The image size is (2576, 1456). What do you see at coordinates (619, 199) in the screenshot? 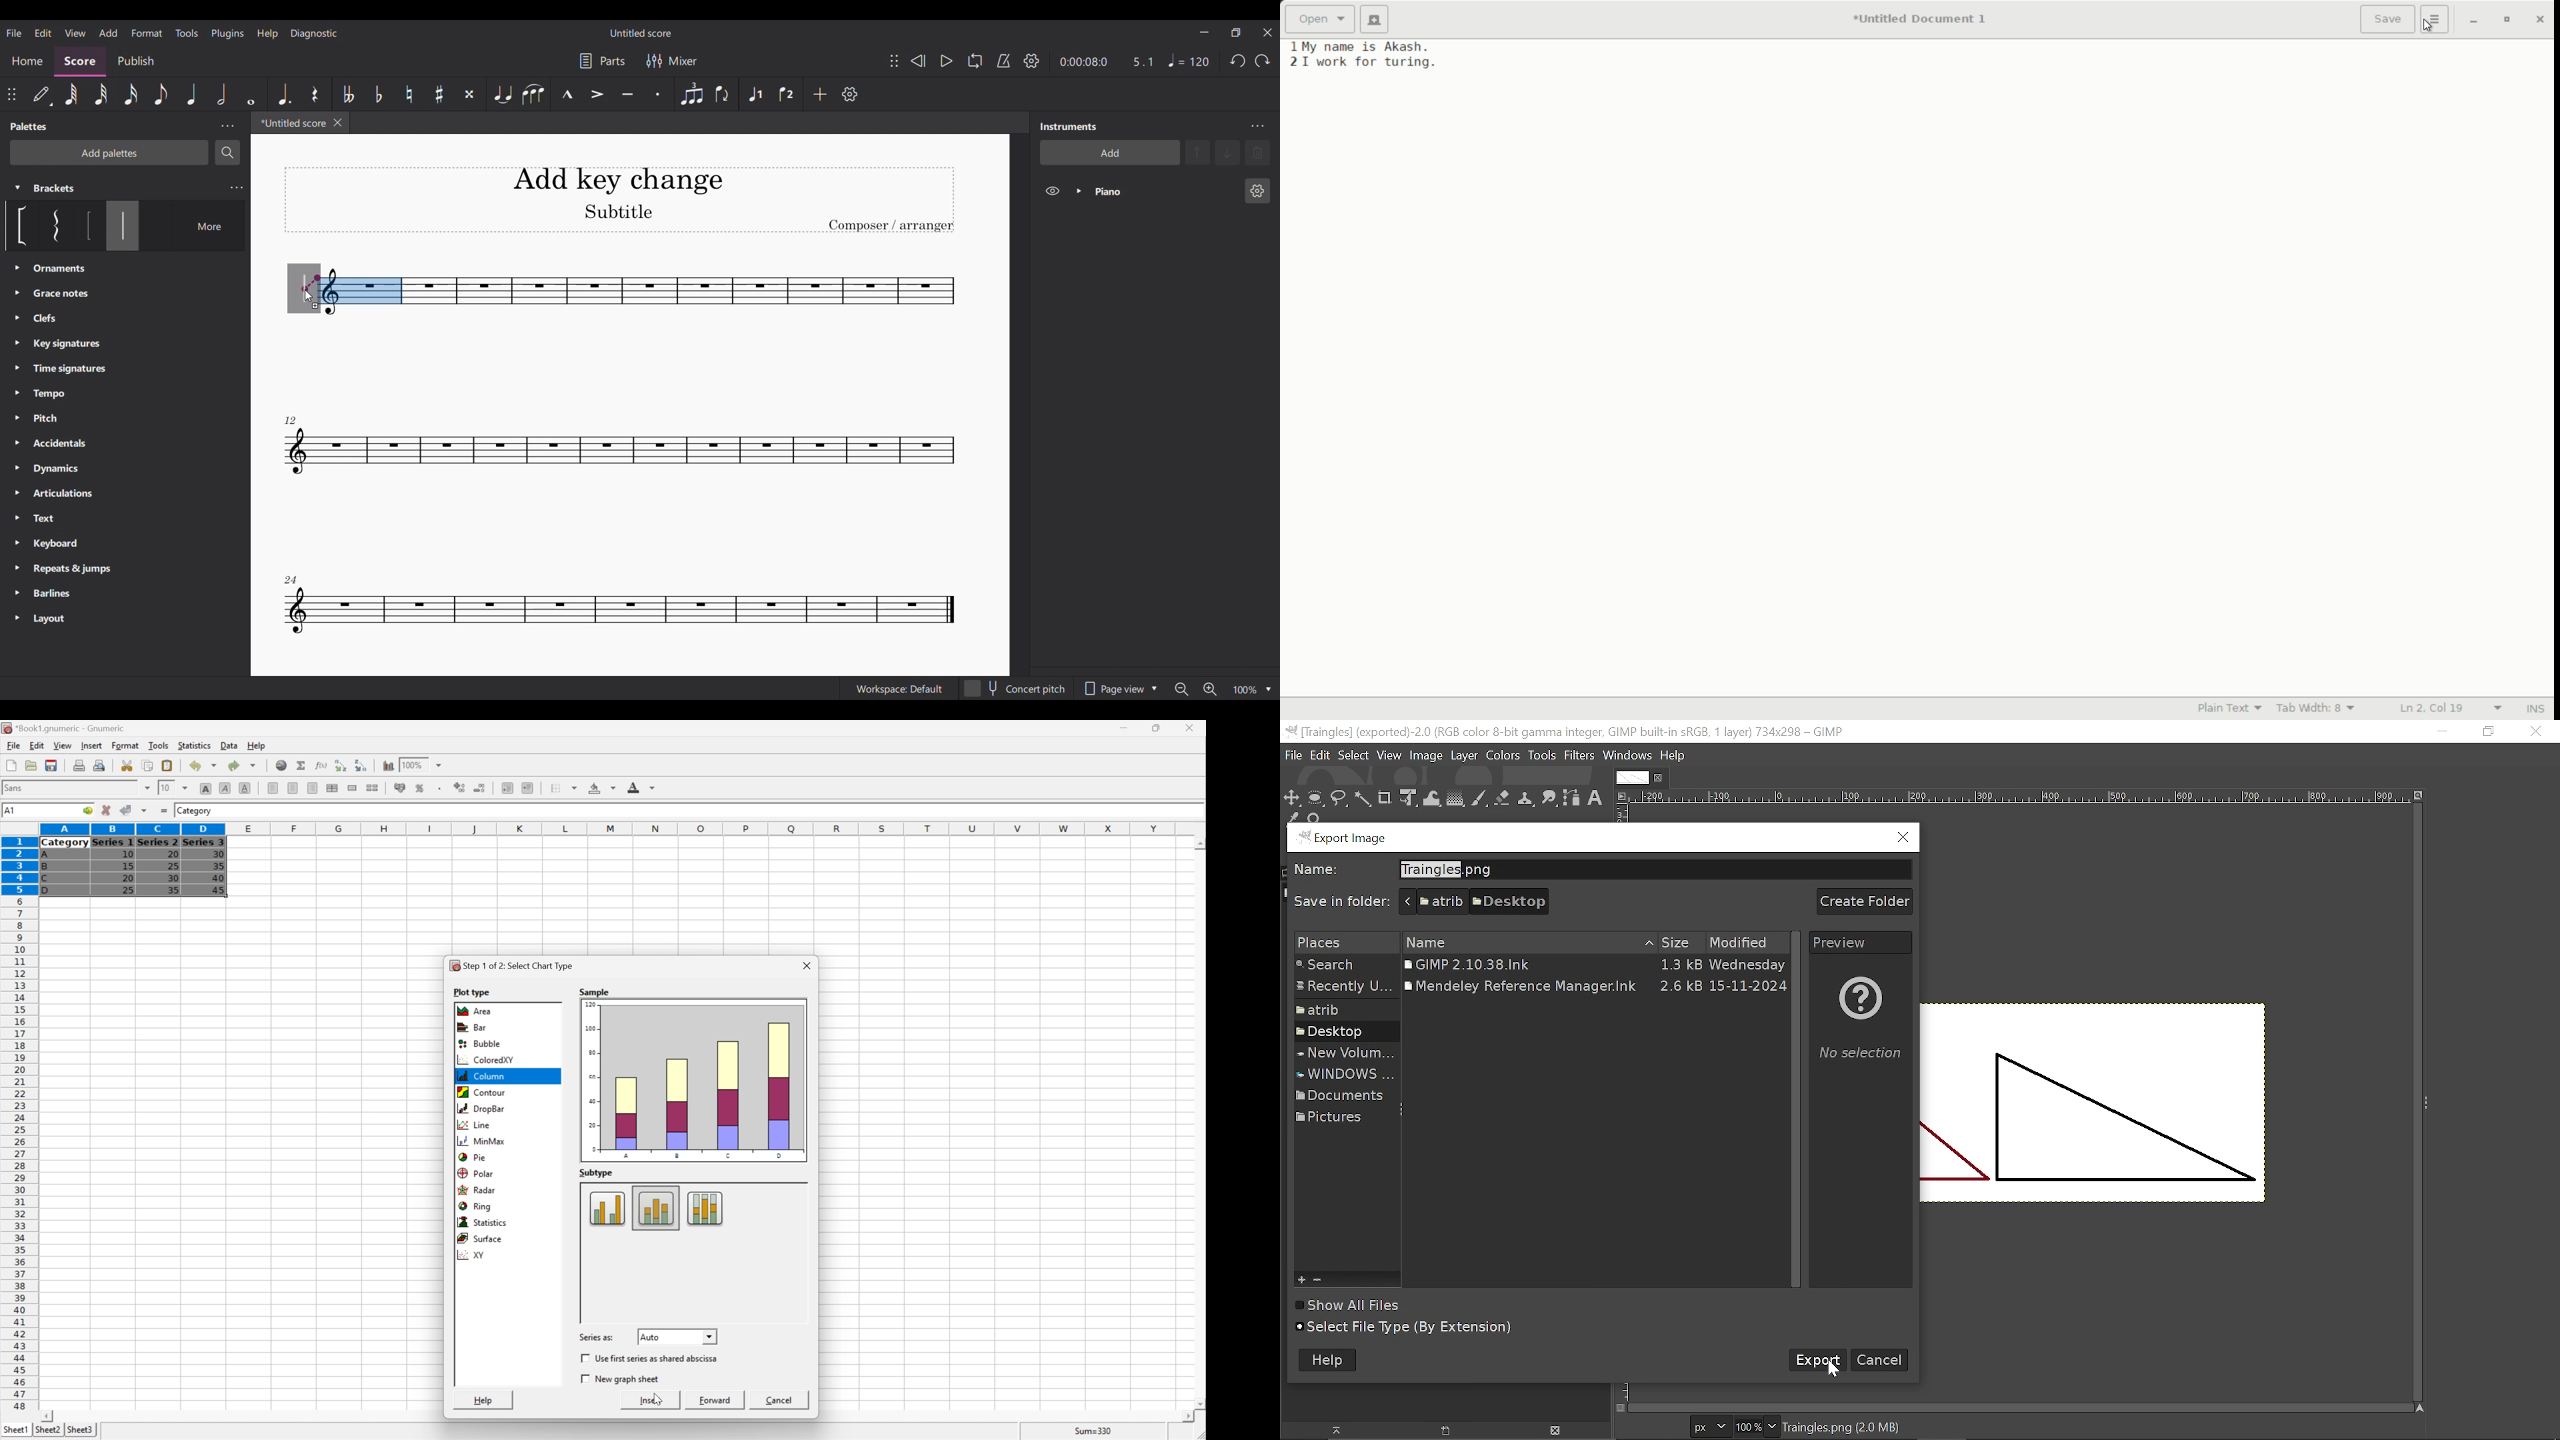
I see `Title, sub-title, and composer name` at bounding box center [619, 199].